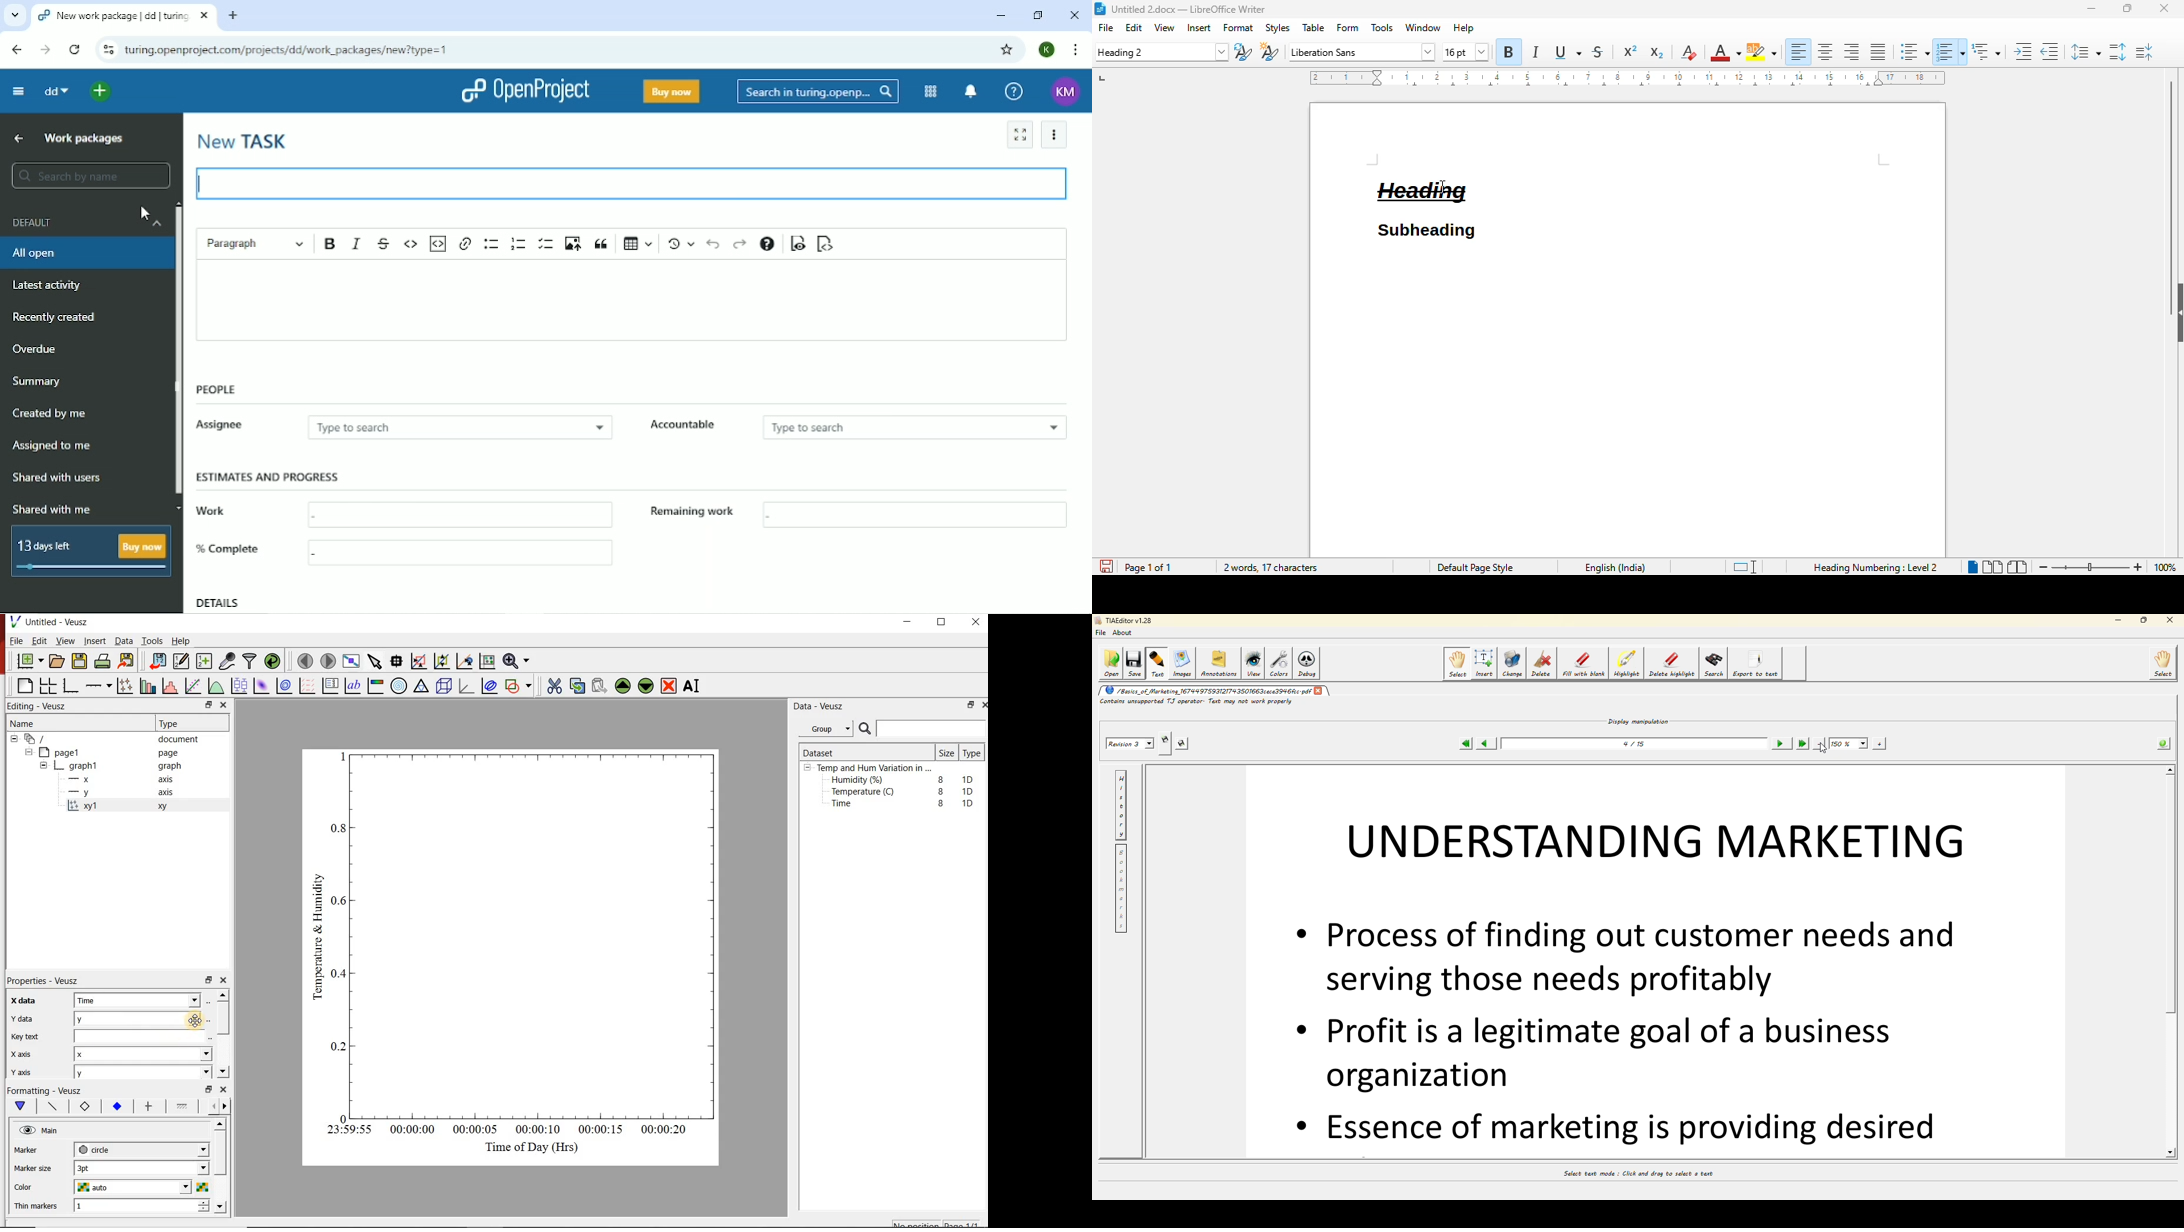 This screenshot has width=2184, height=1232. Describe the element at coordinates (231, 515) in the screenshot. I see `Work` at that location.